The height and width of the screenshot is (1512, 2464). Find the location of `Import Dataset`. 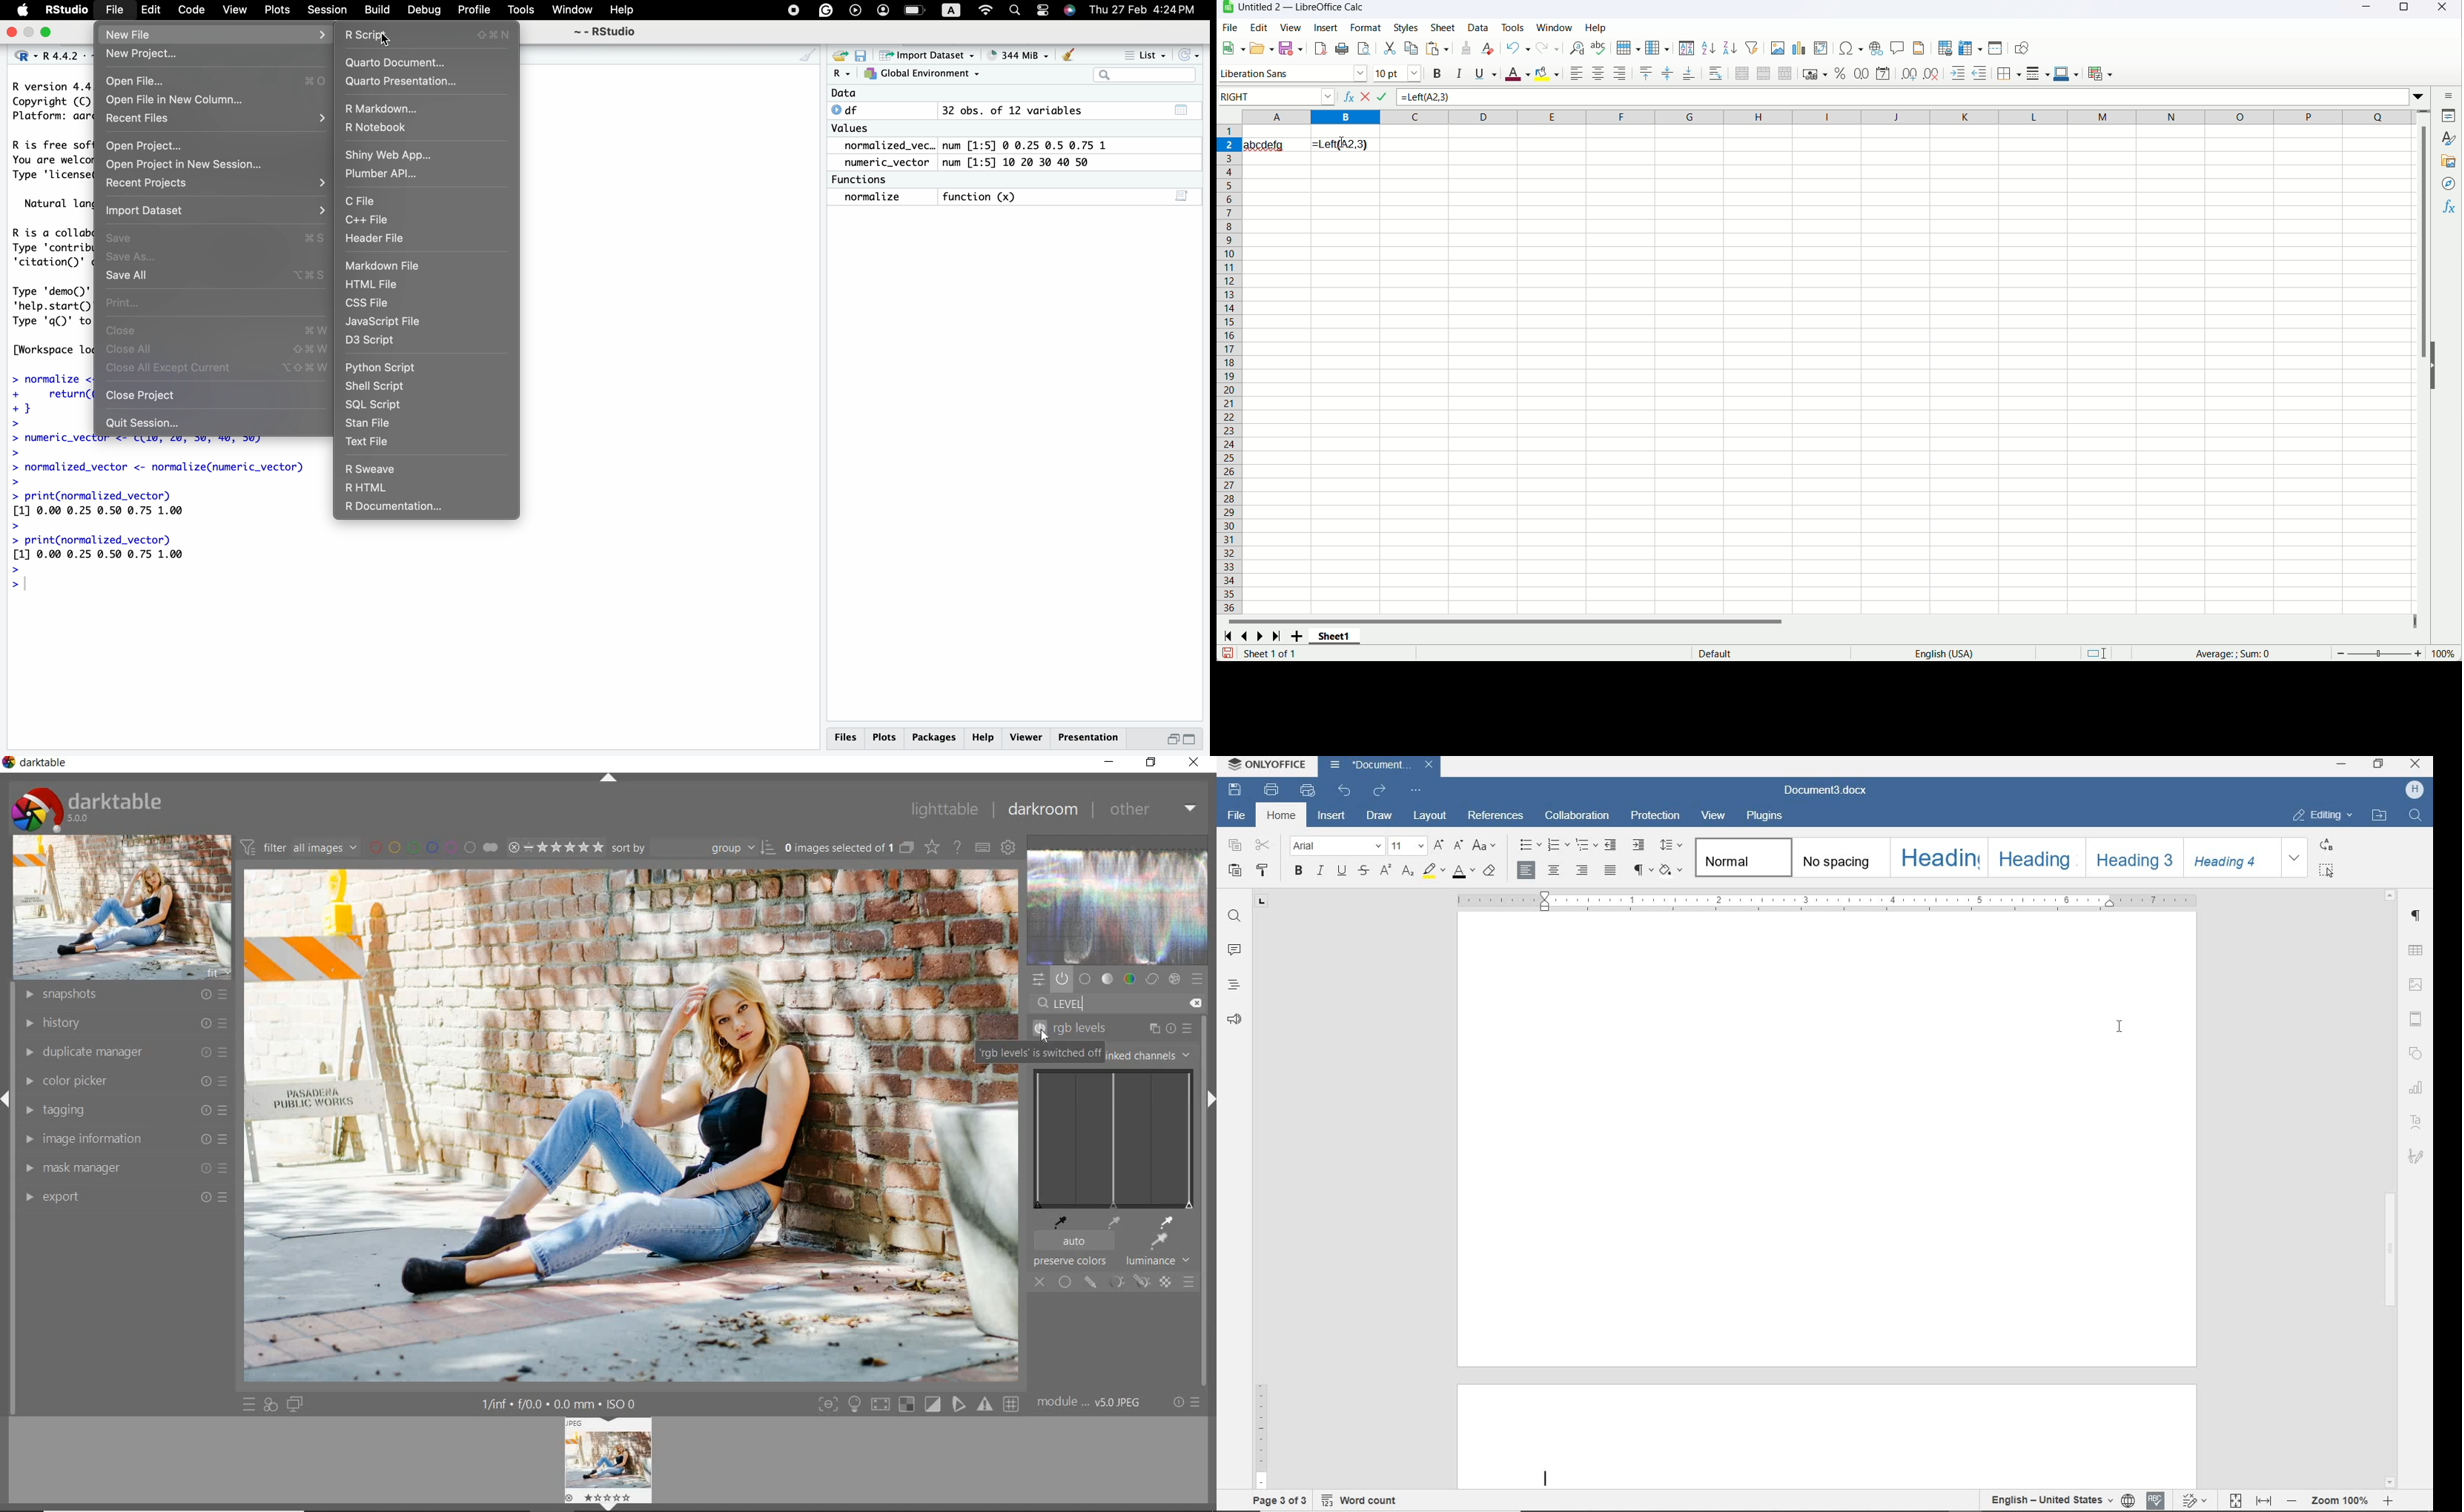

Import Dataset is located at coordinates (142, 210).